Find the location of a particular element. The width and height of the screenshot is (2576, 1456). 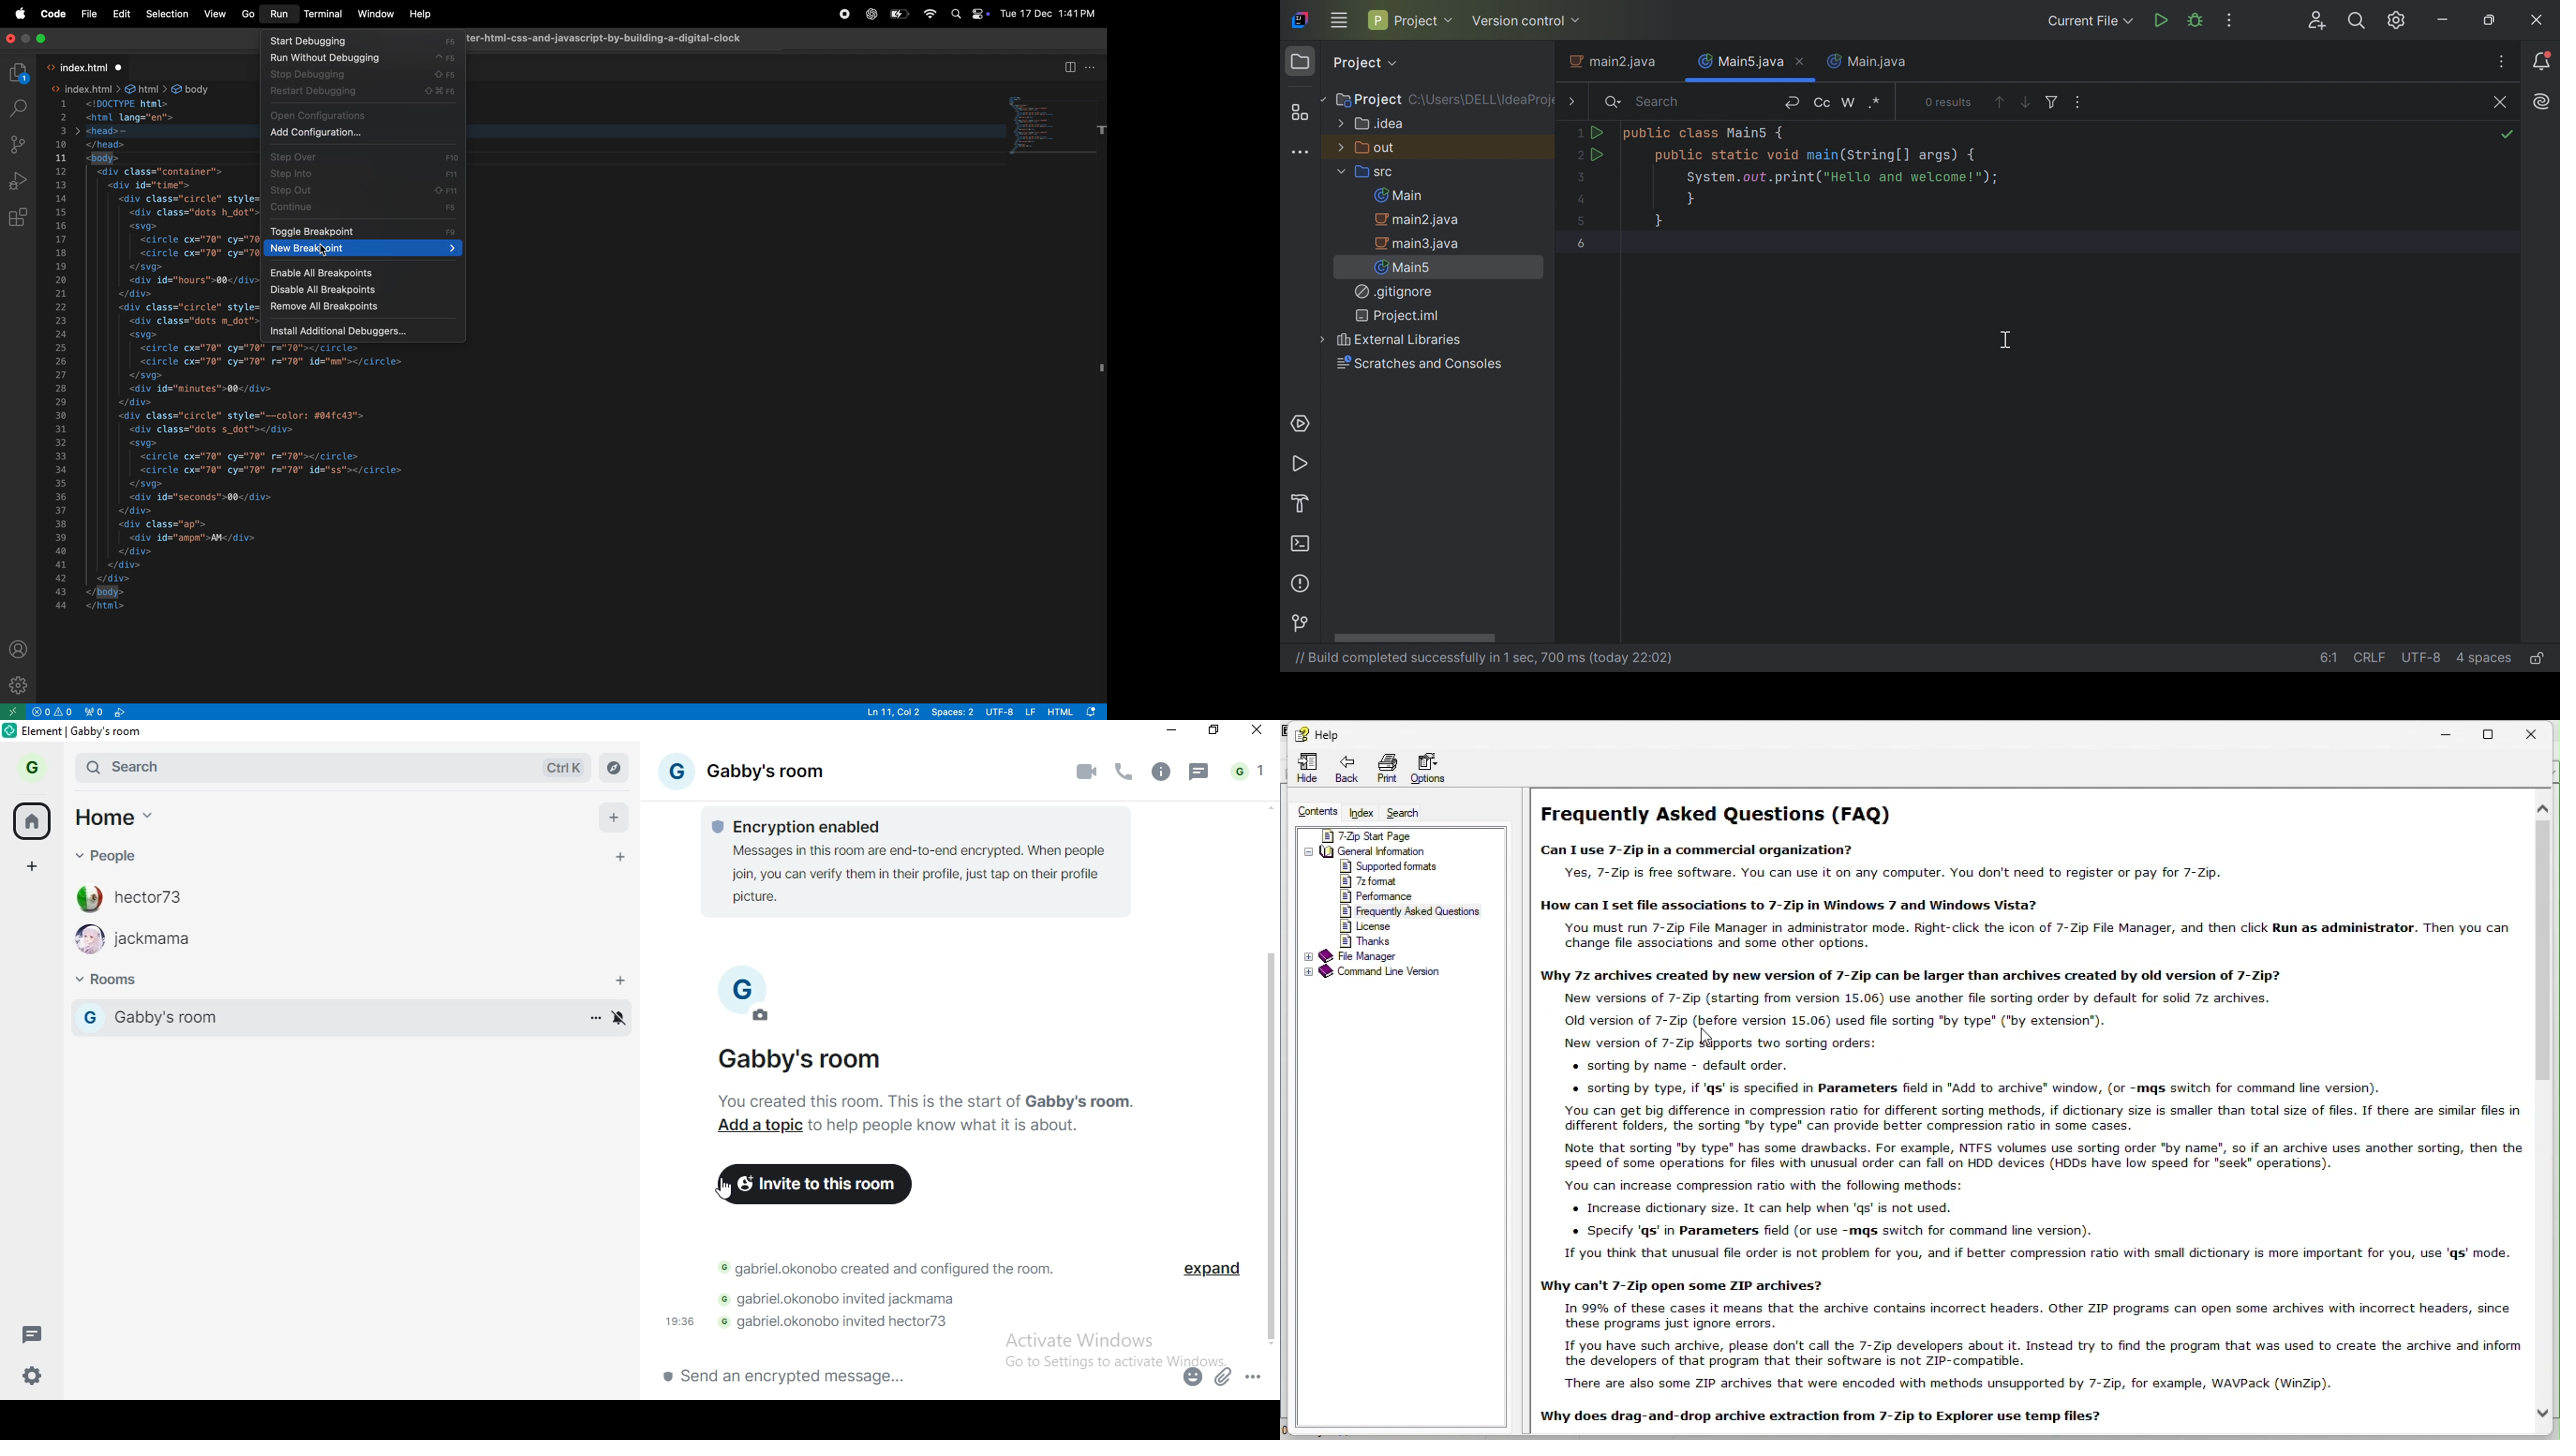

rooms is located at coordinates (117, 982).